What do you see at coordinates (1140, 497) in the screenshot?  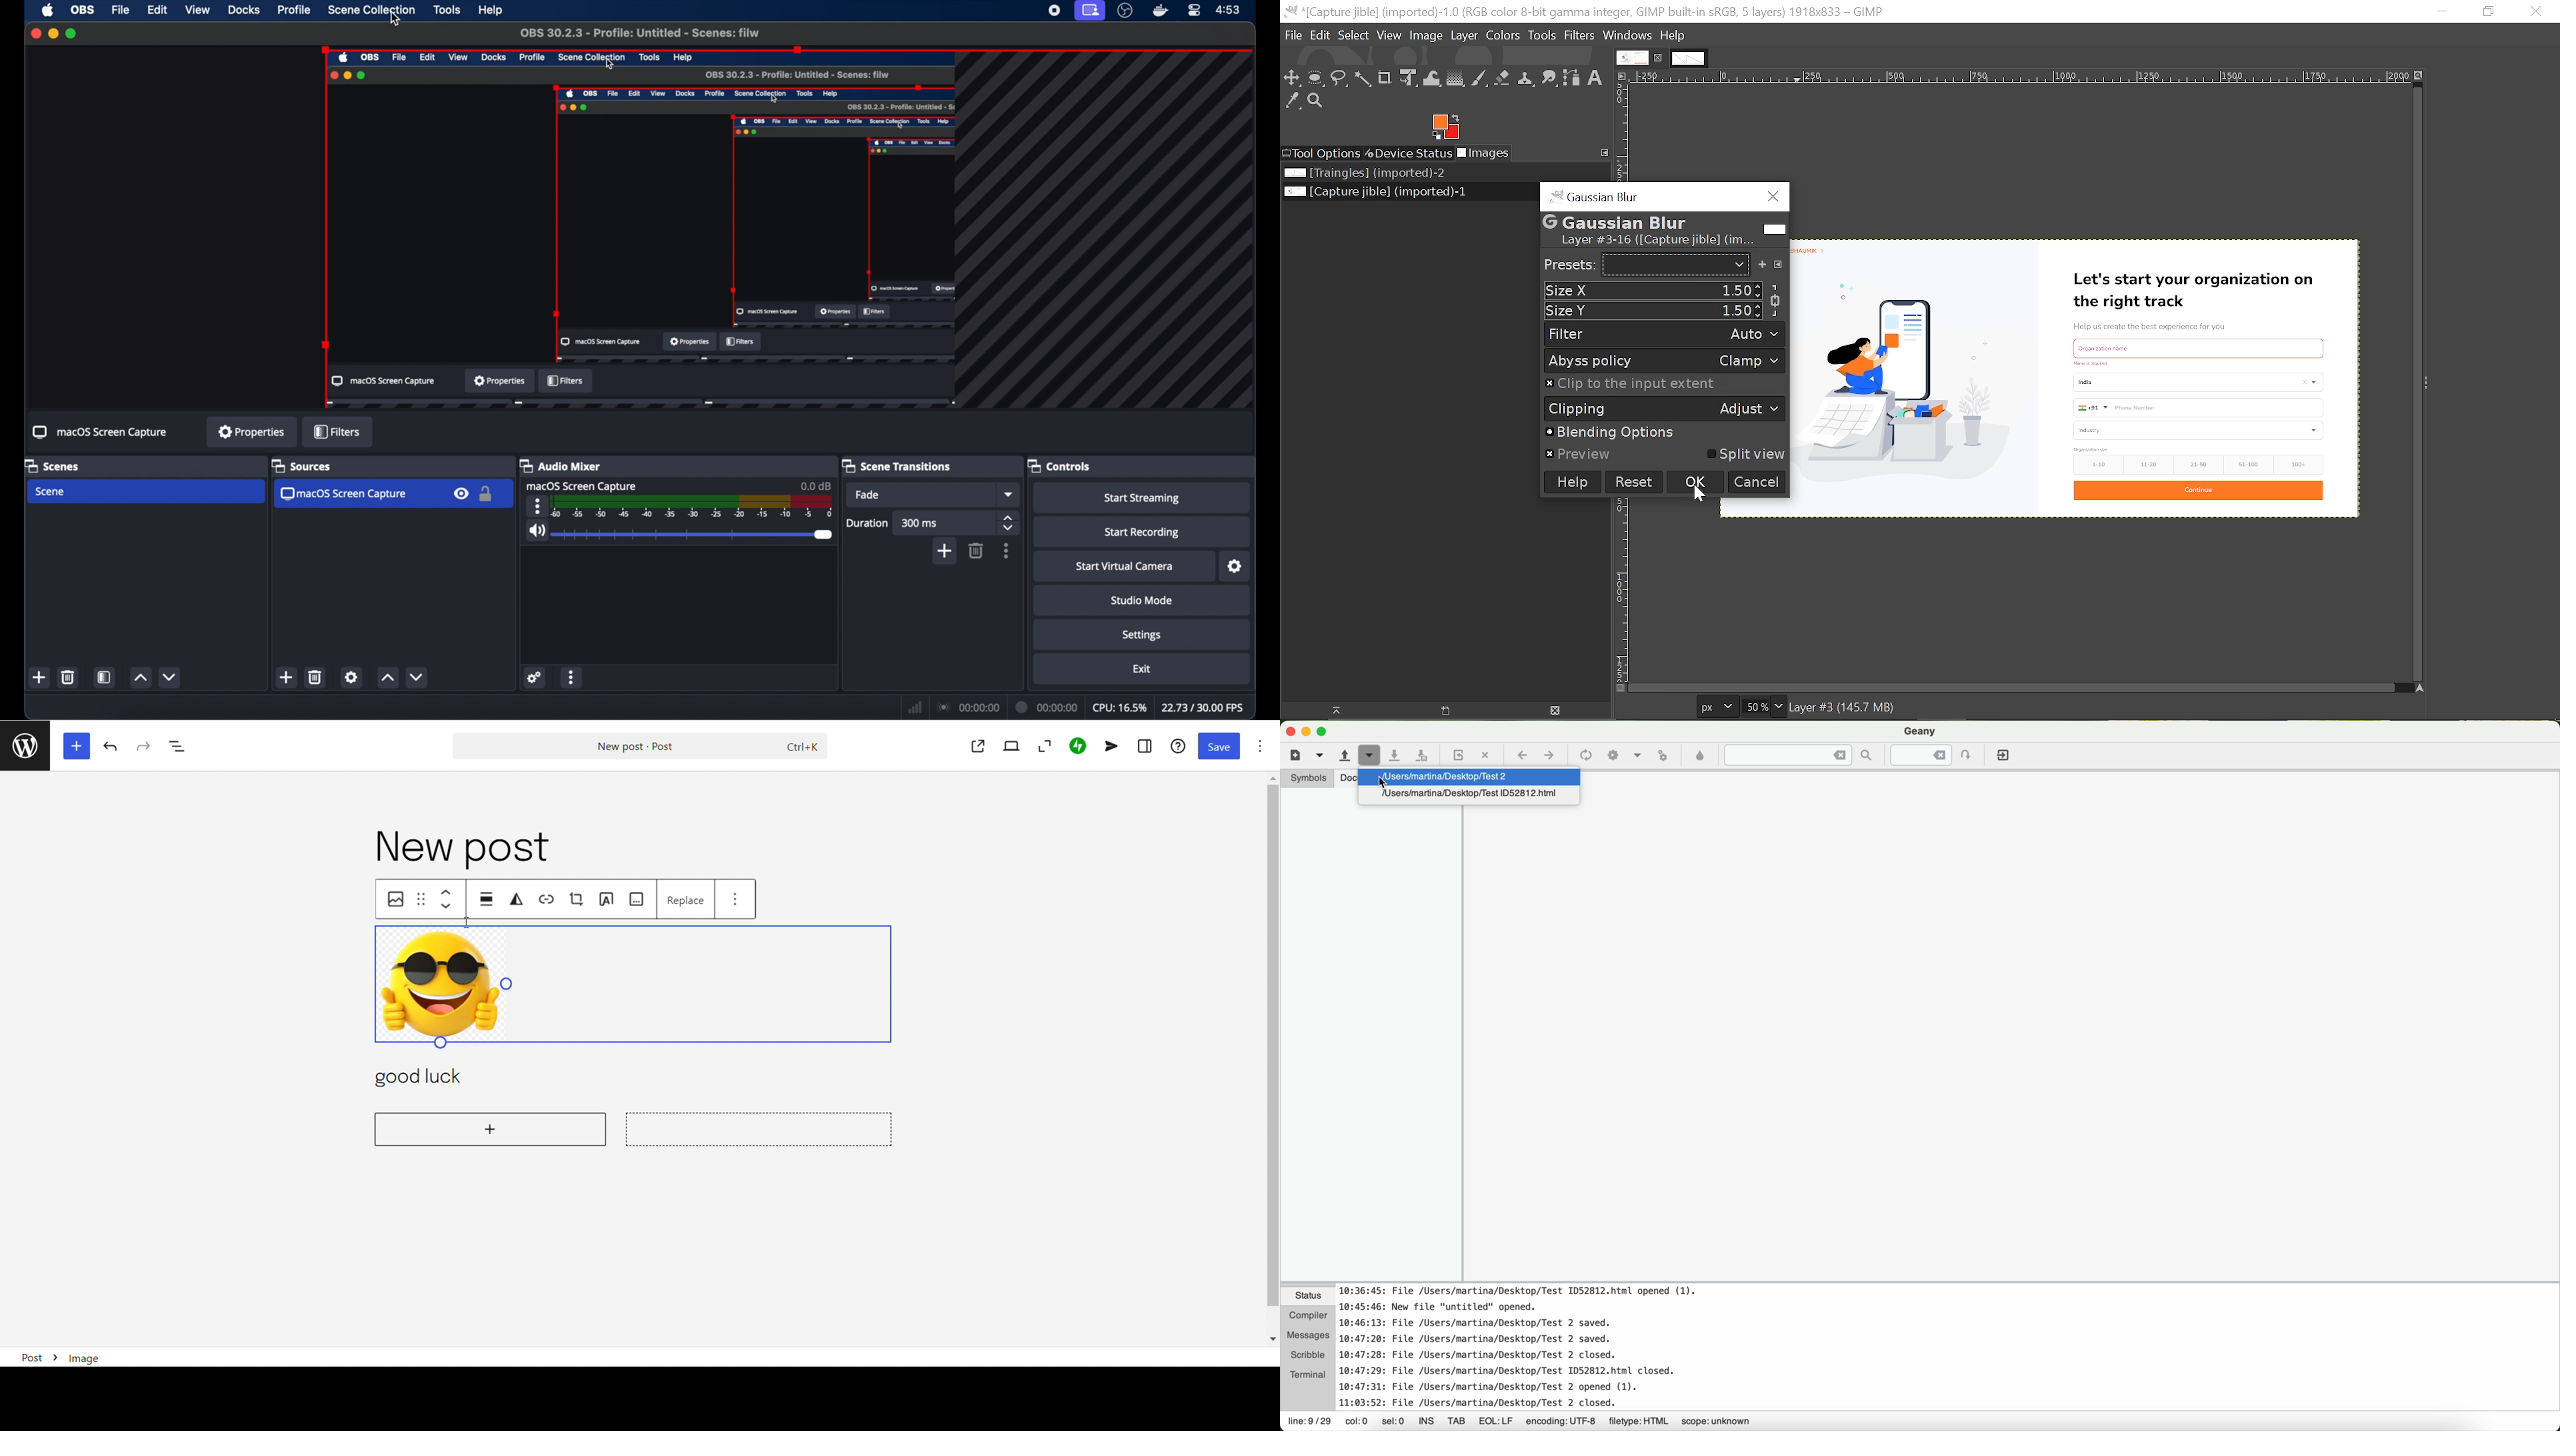 I see `start streaming` at bounding box center [1140, 497].